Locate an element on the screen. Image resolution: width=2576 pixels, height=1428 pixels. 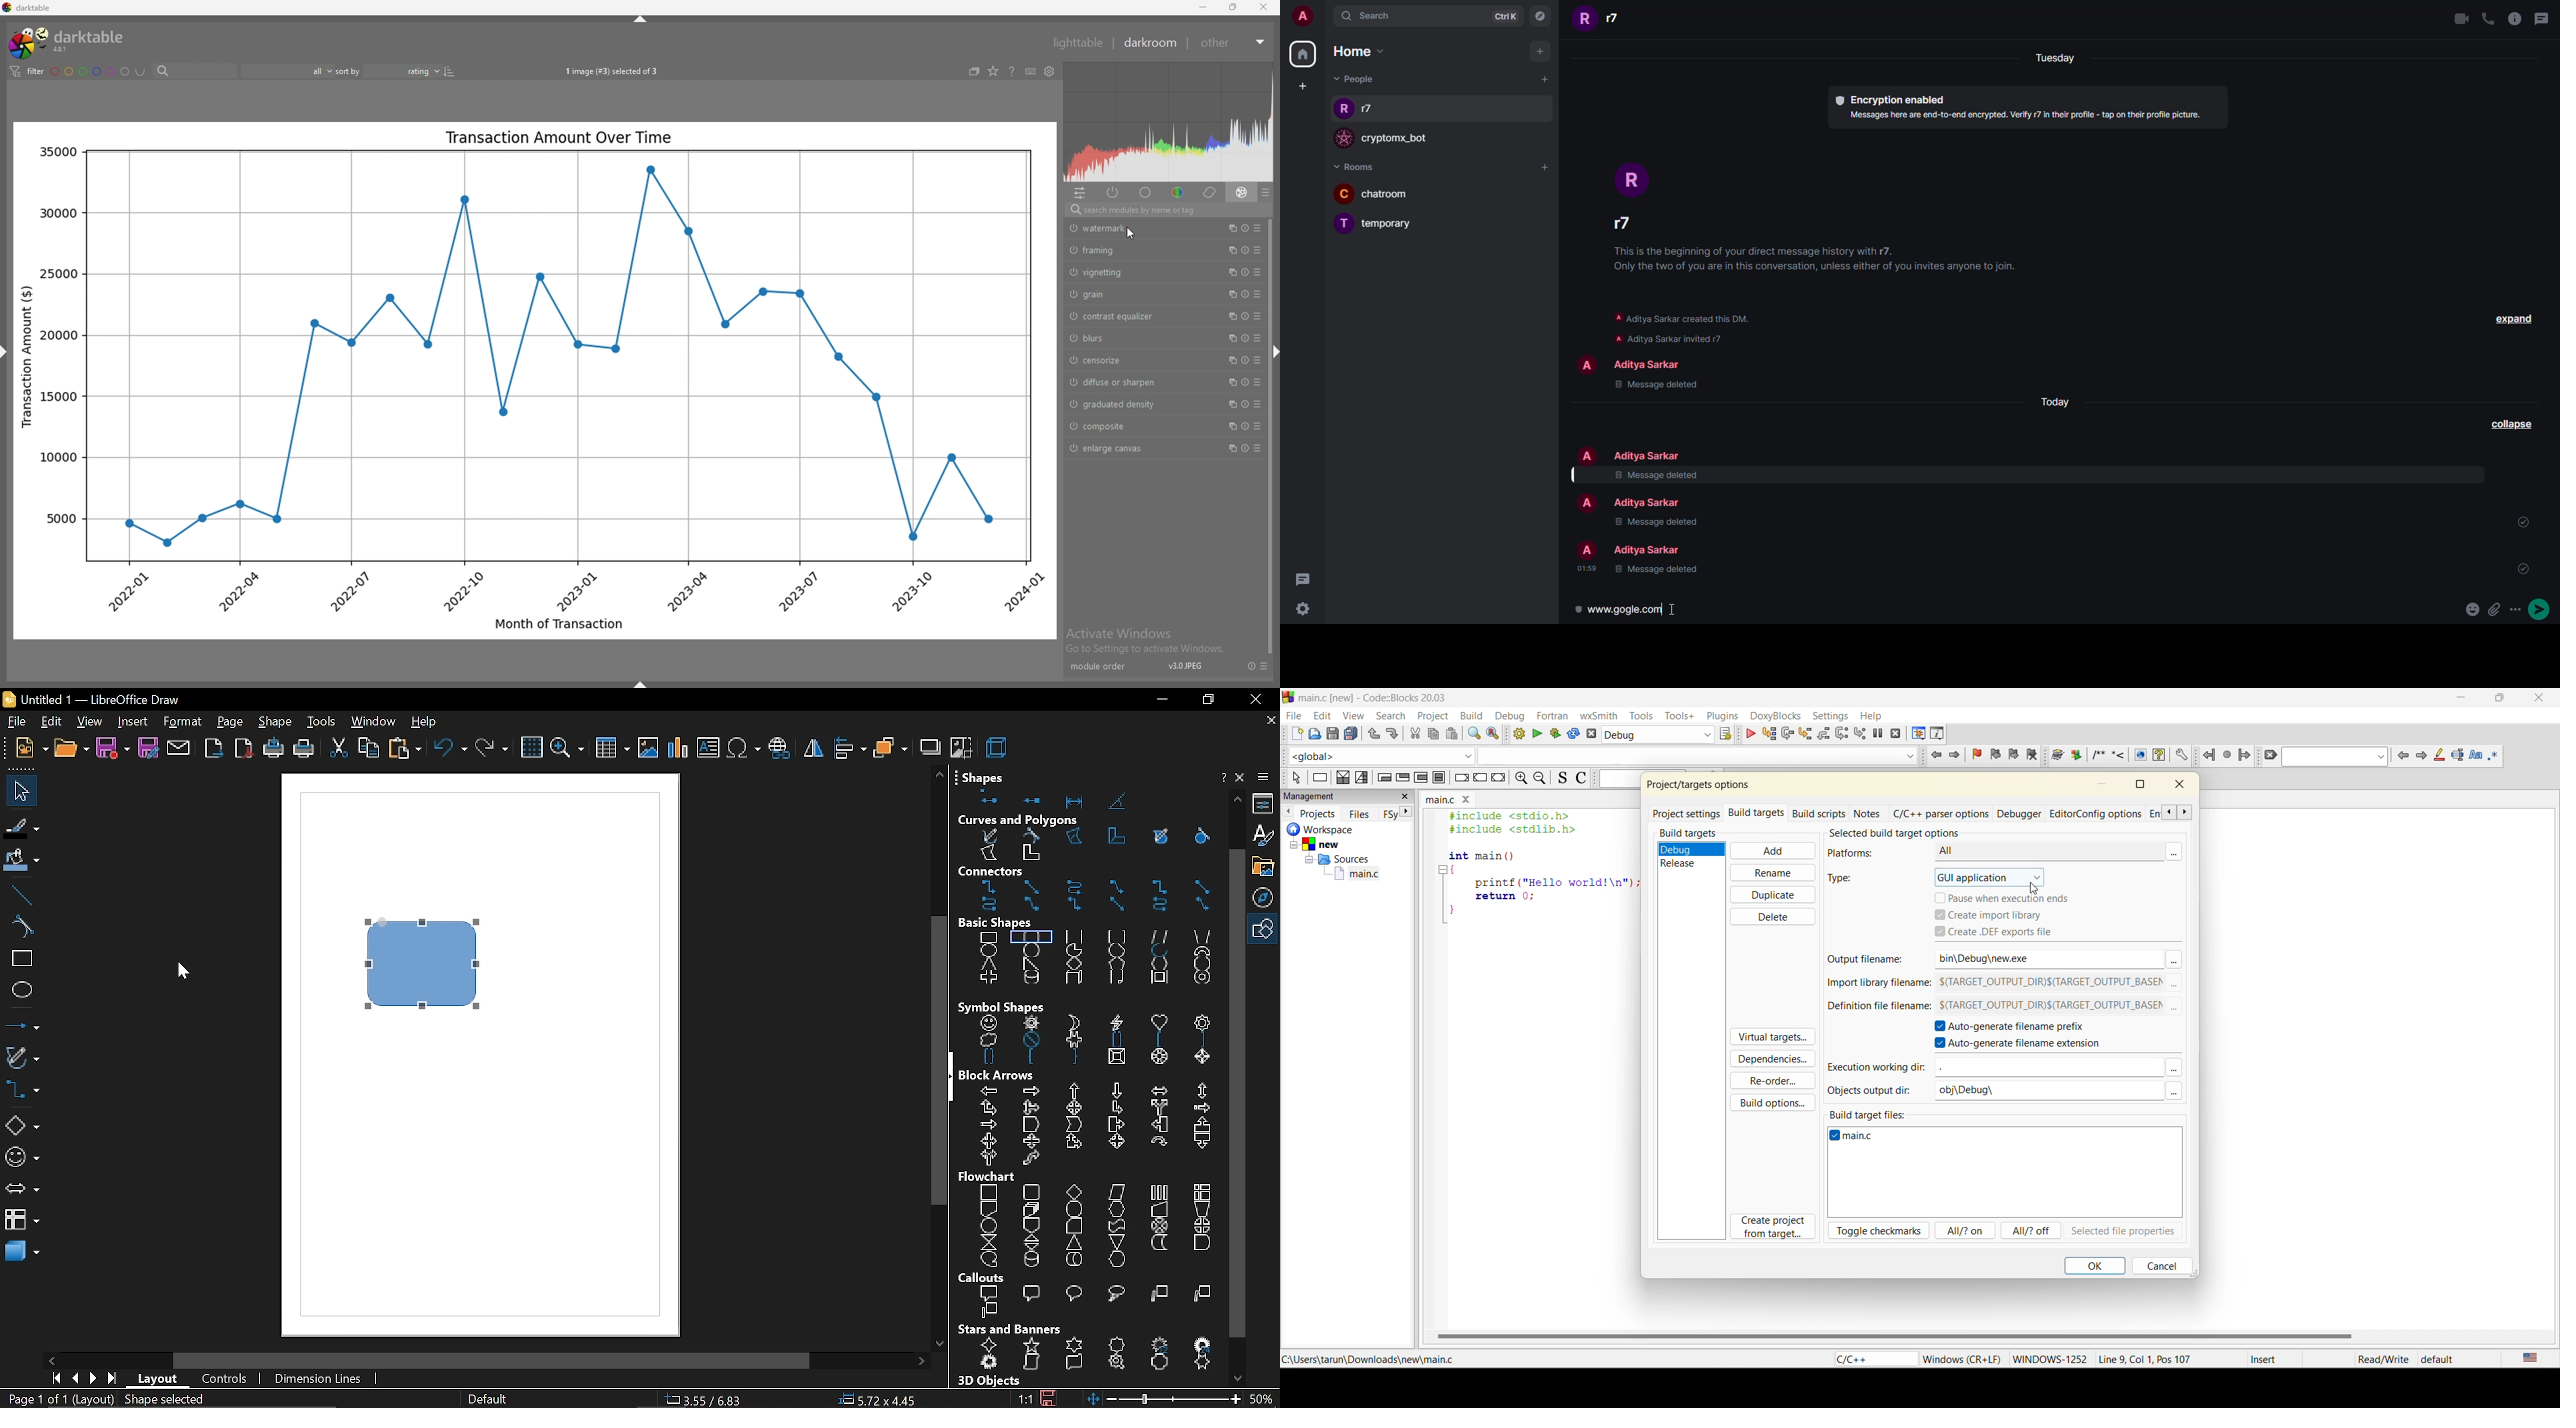
message deleted is located at coordinates (1656, 522).